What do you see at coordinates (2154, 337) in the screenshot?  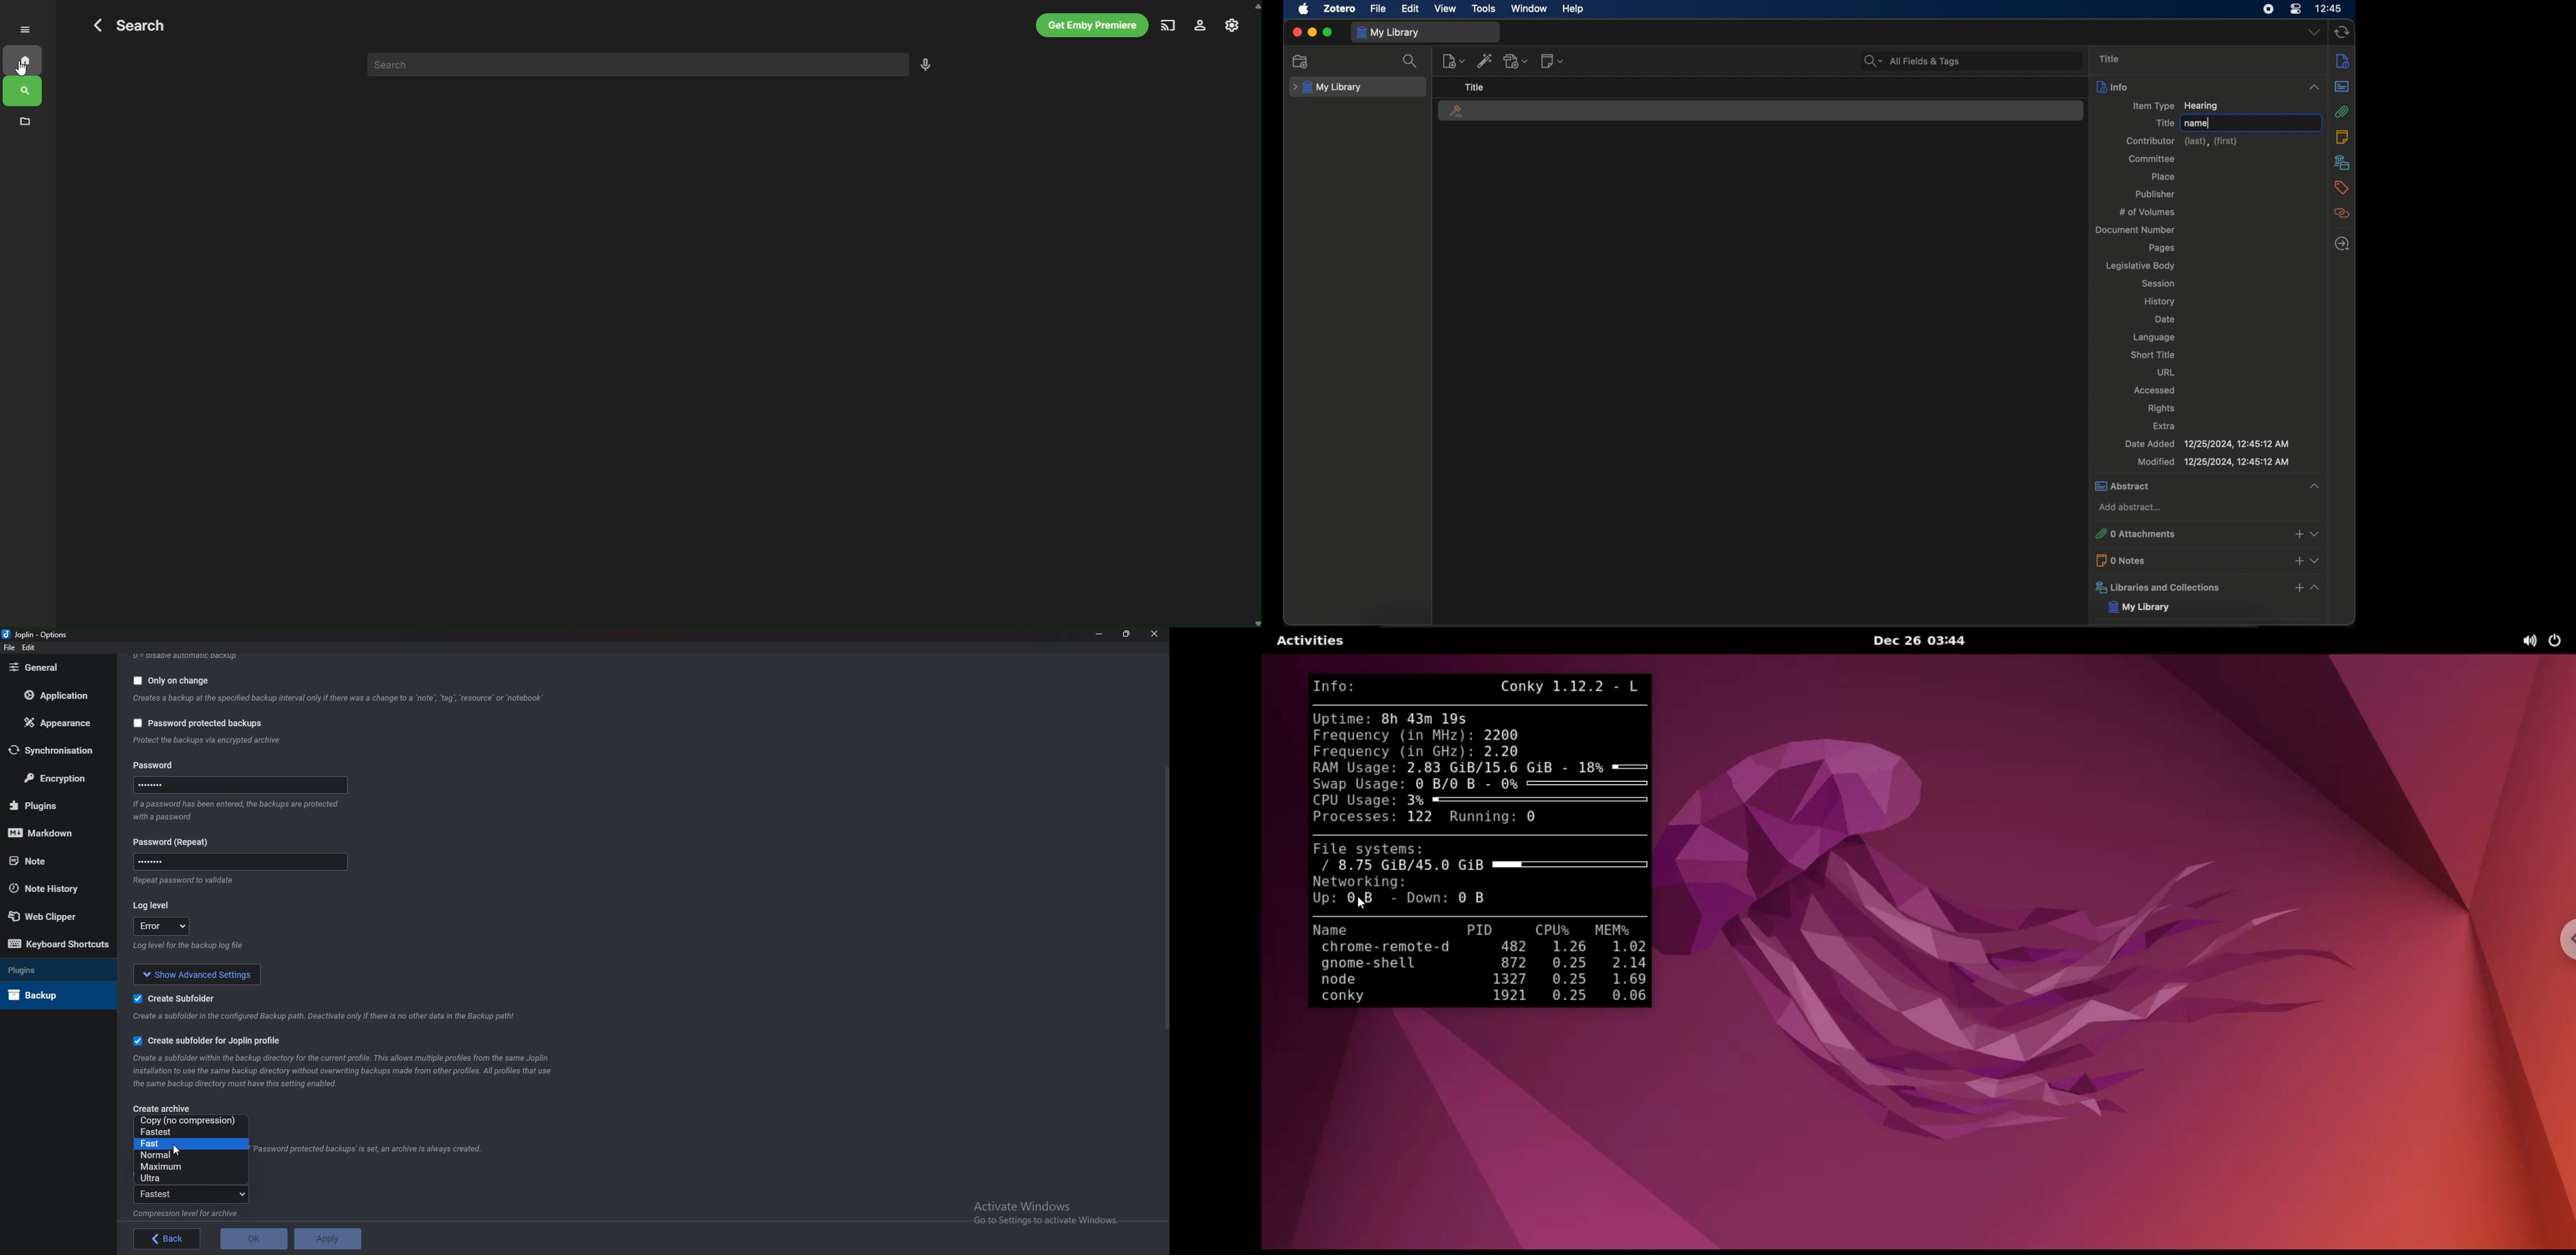 I see `language` at bounding box center [2154, 337].